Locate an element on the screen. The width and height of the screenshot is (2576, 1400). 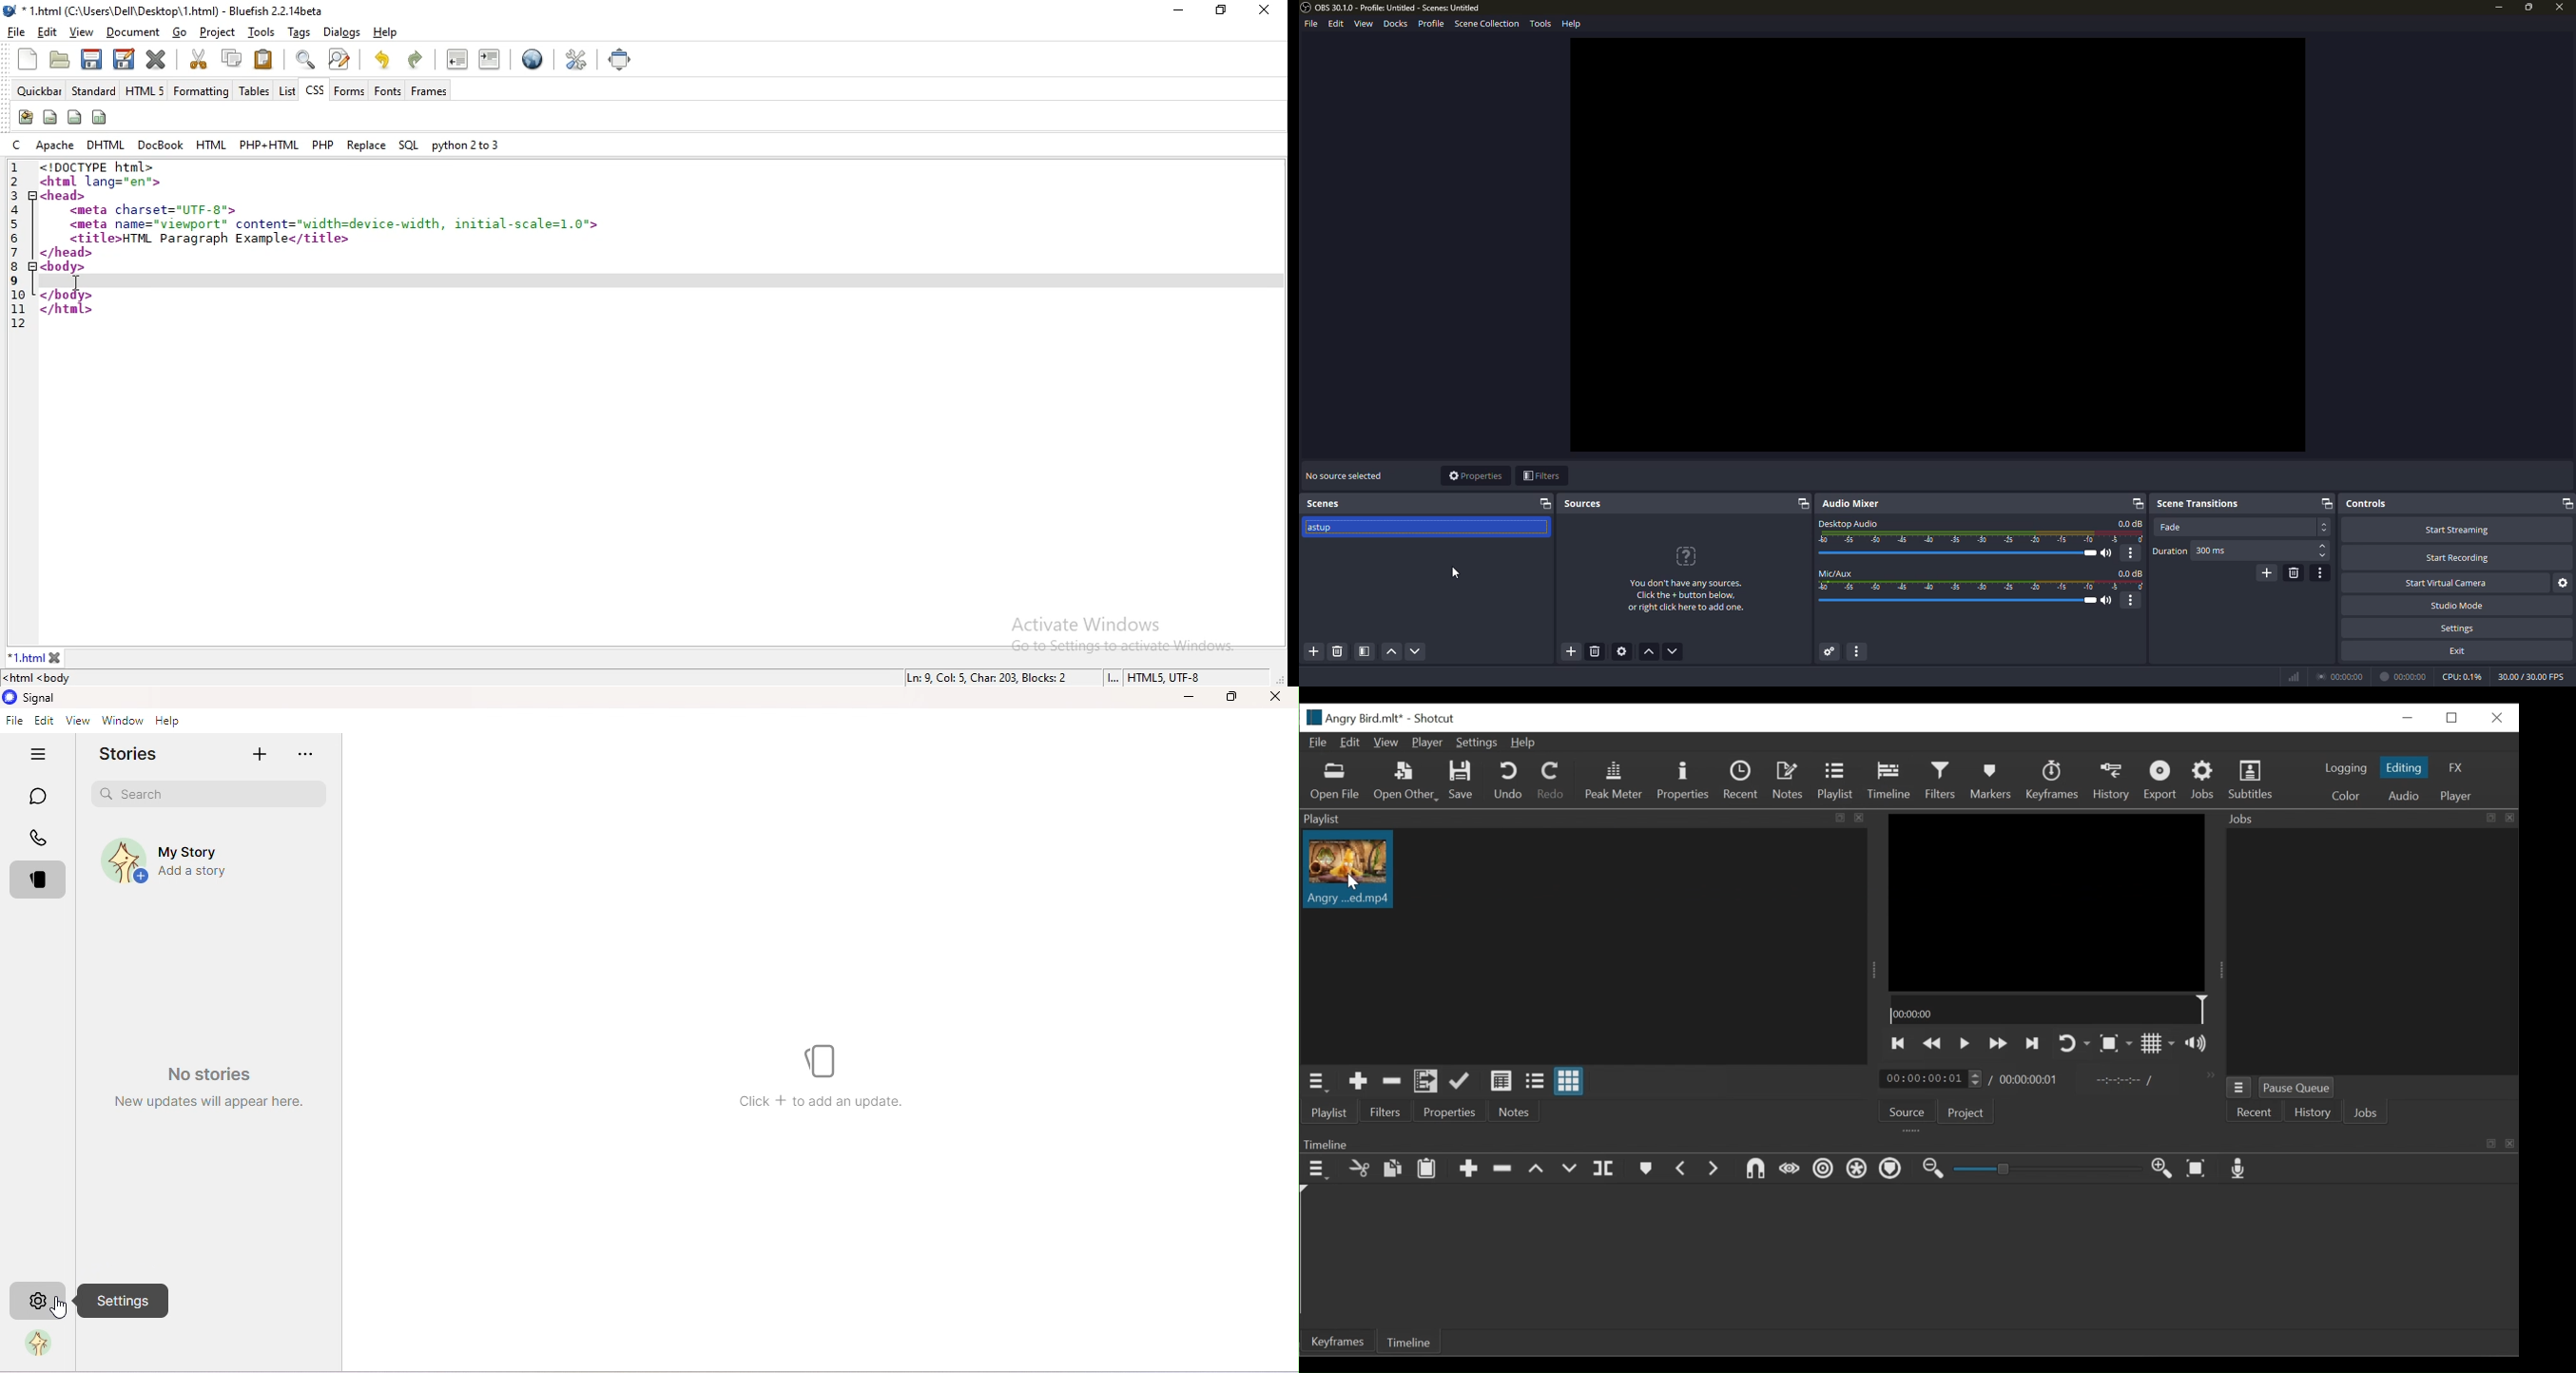
Zoom slider is located at coordinates (2044, 1170).